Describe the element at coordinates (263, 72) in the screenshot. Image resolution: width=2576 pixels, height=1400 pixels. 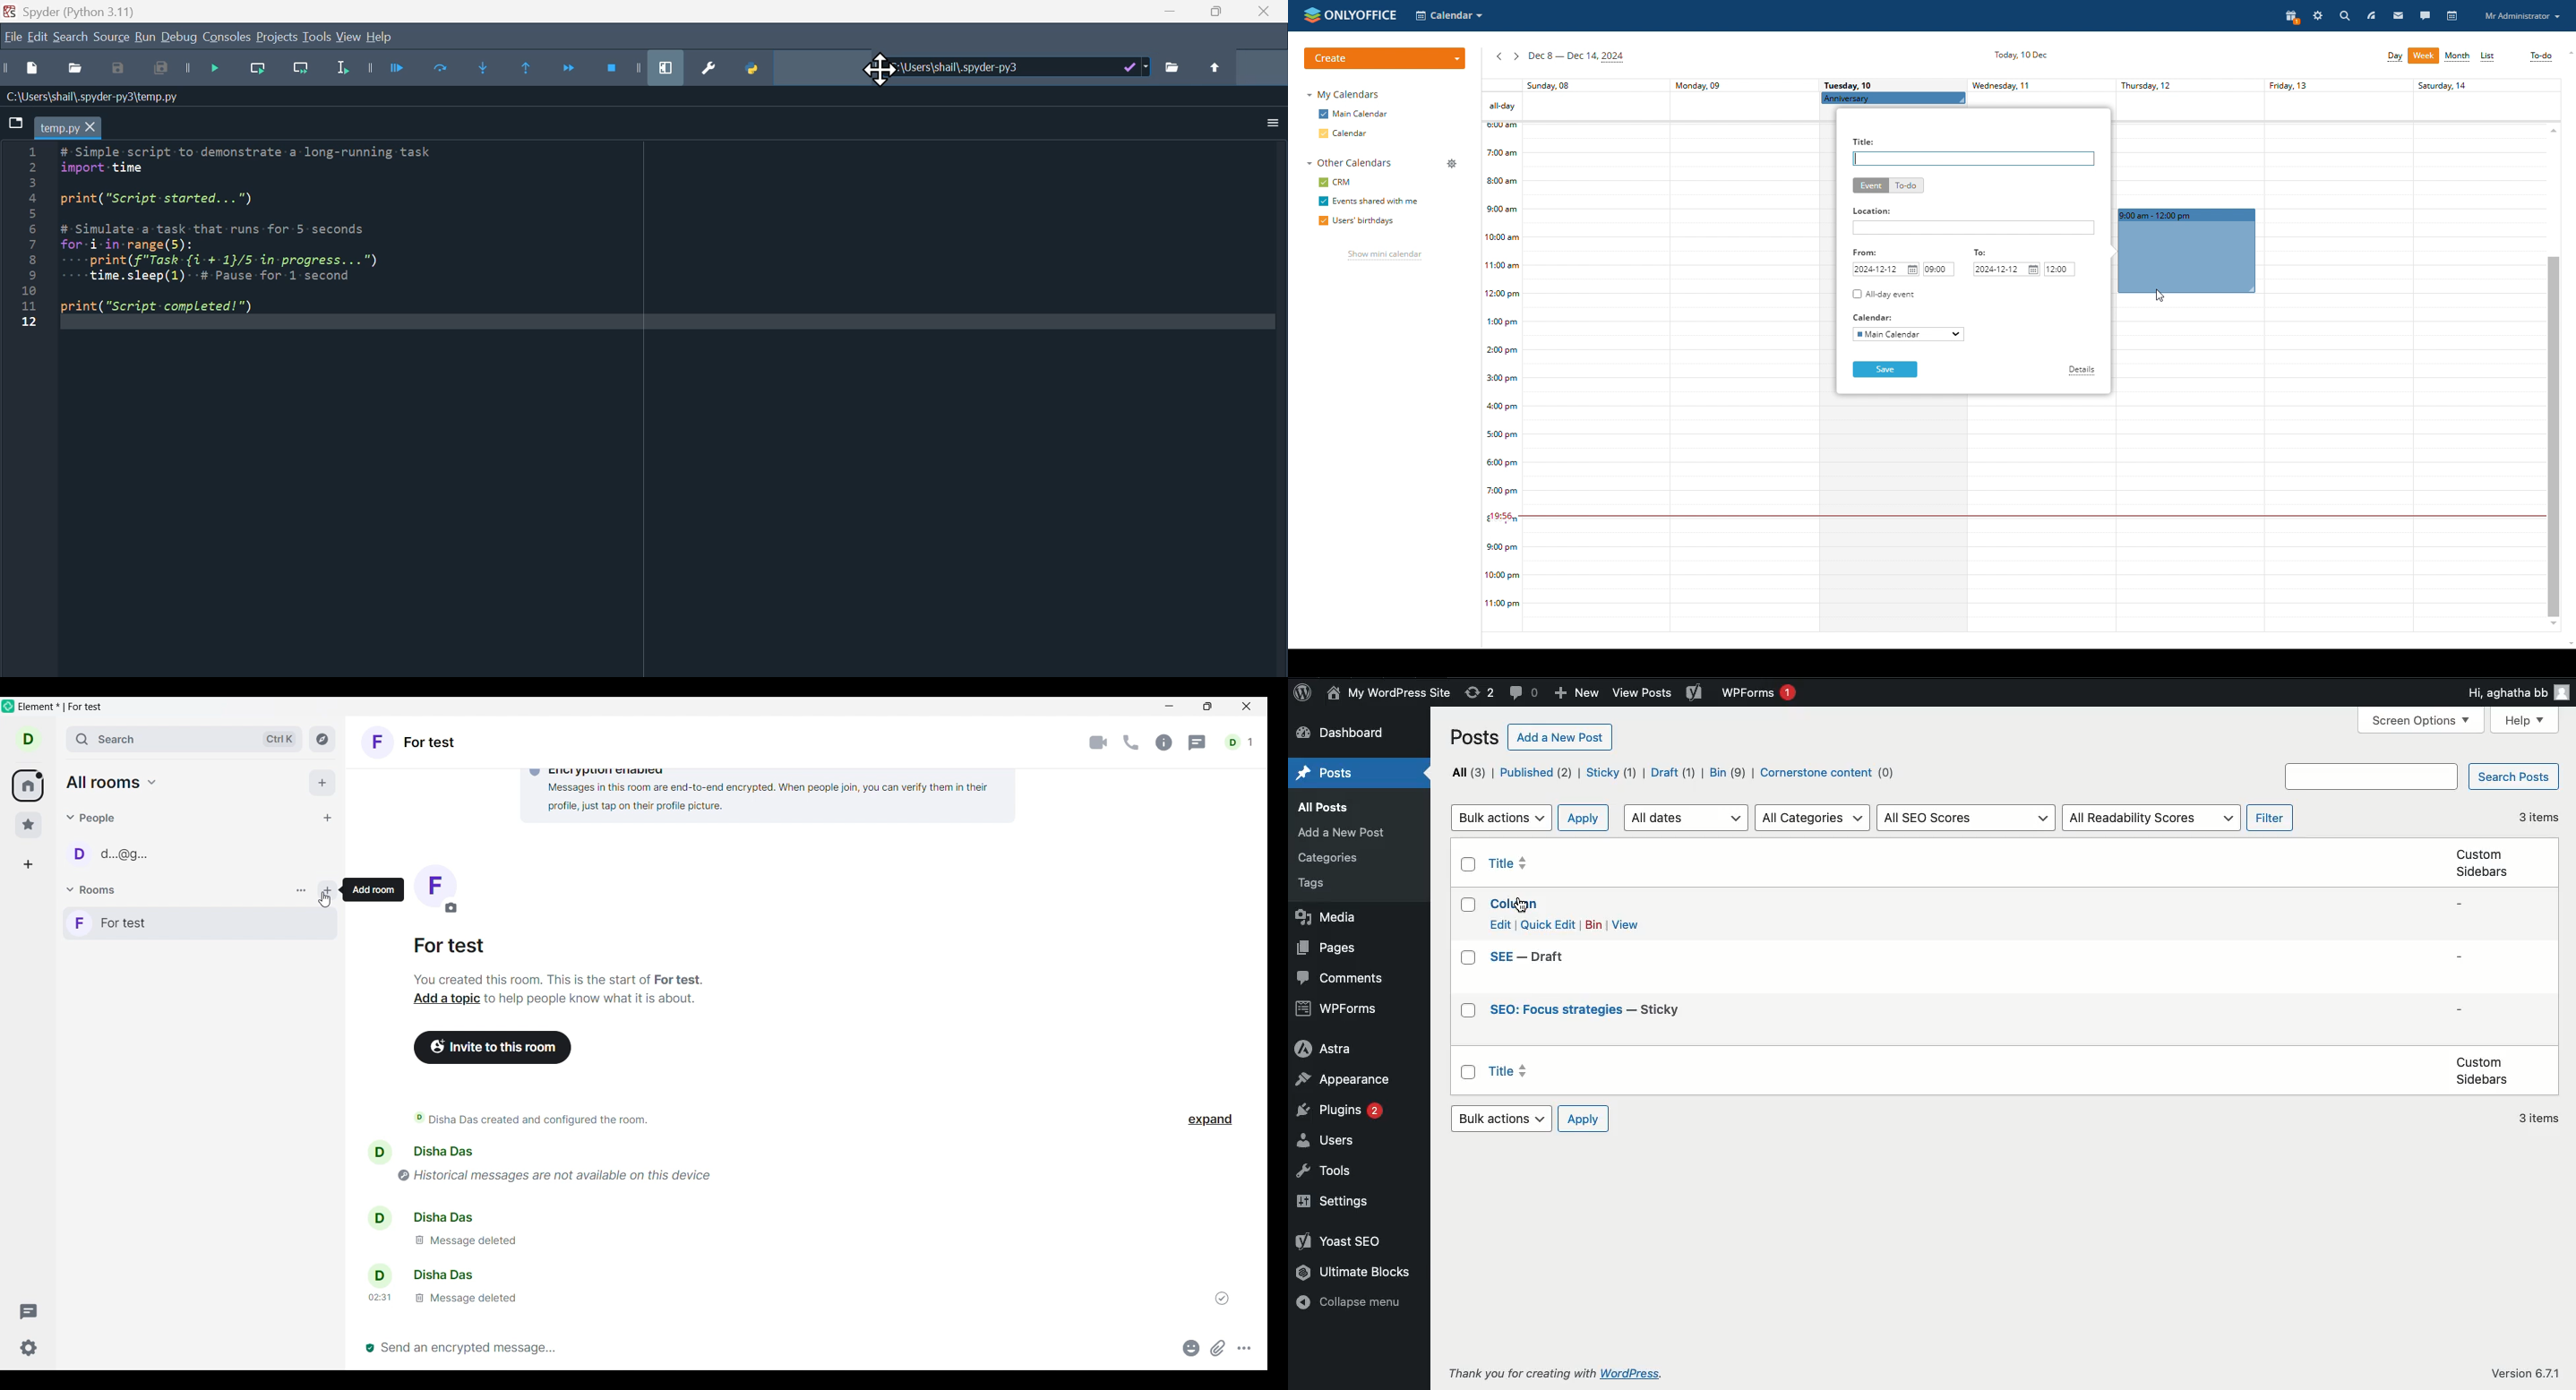
I see `Run current line` at that location.